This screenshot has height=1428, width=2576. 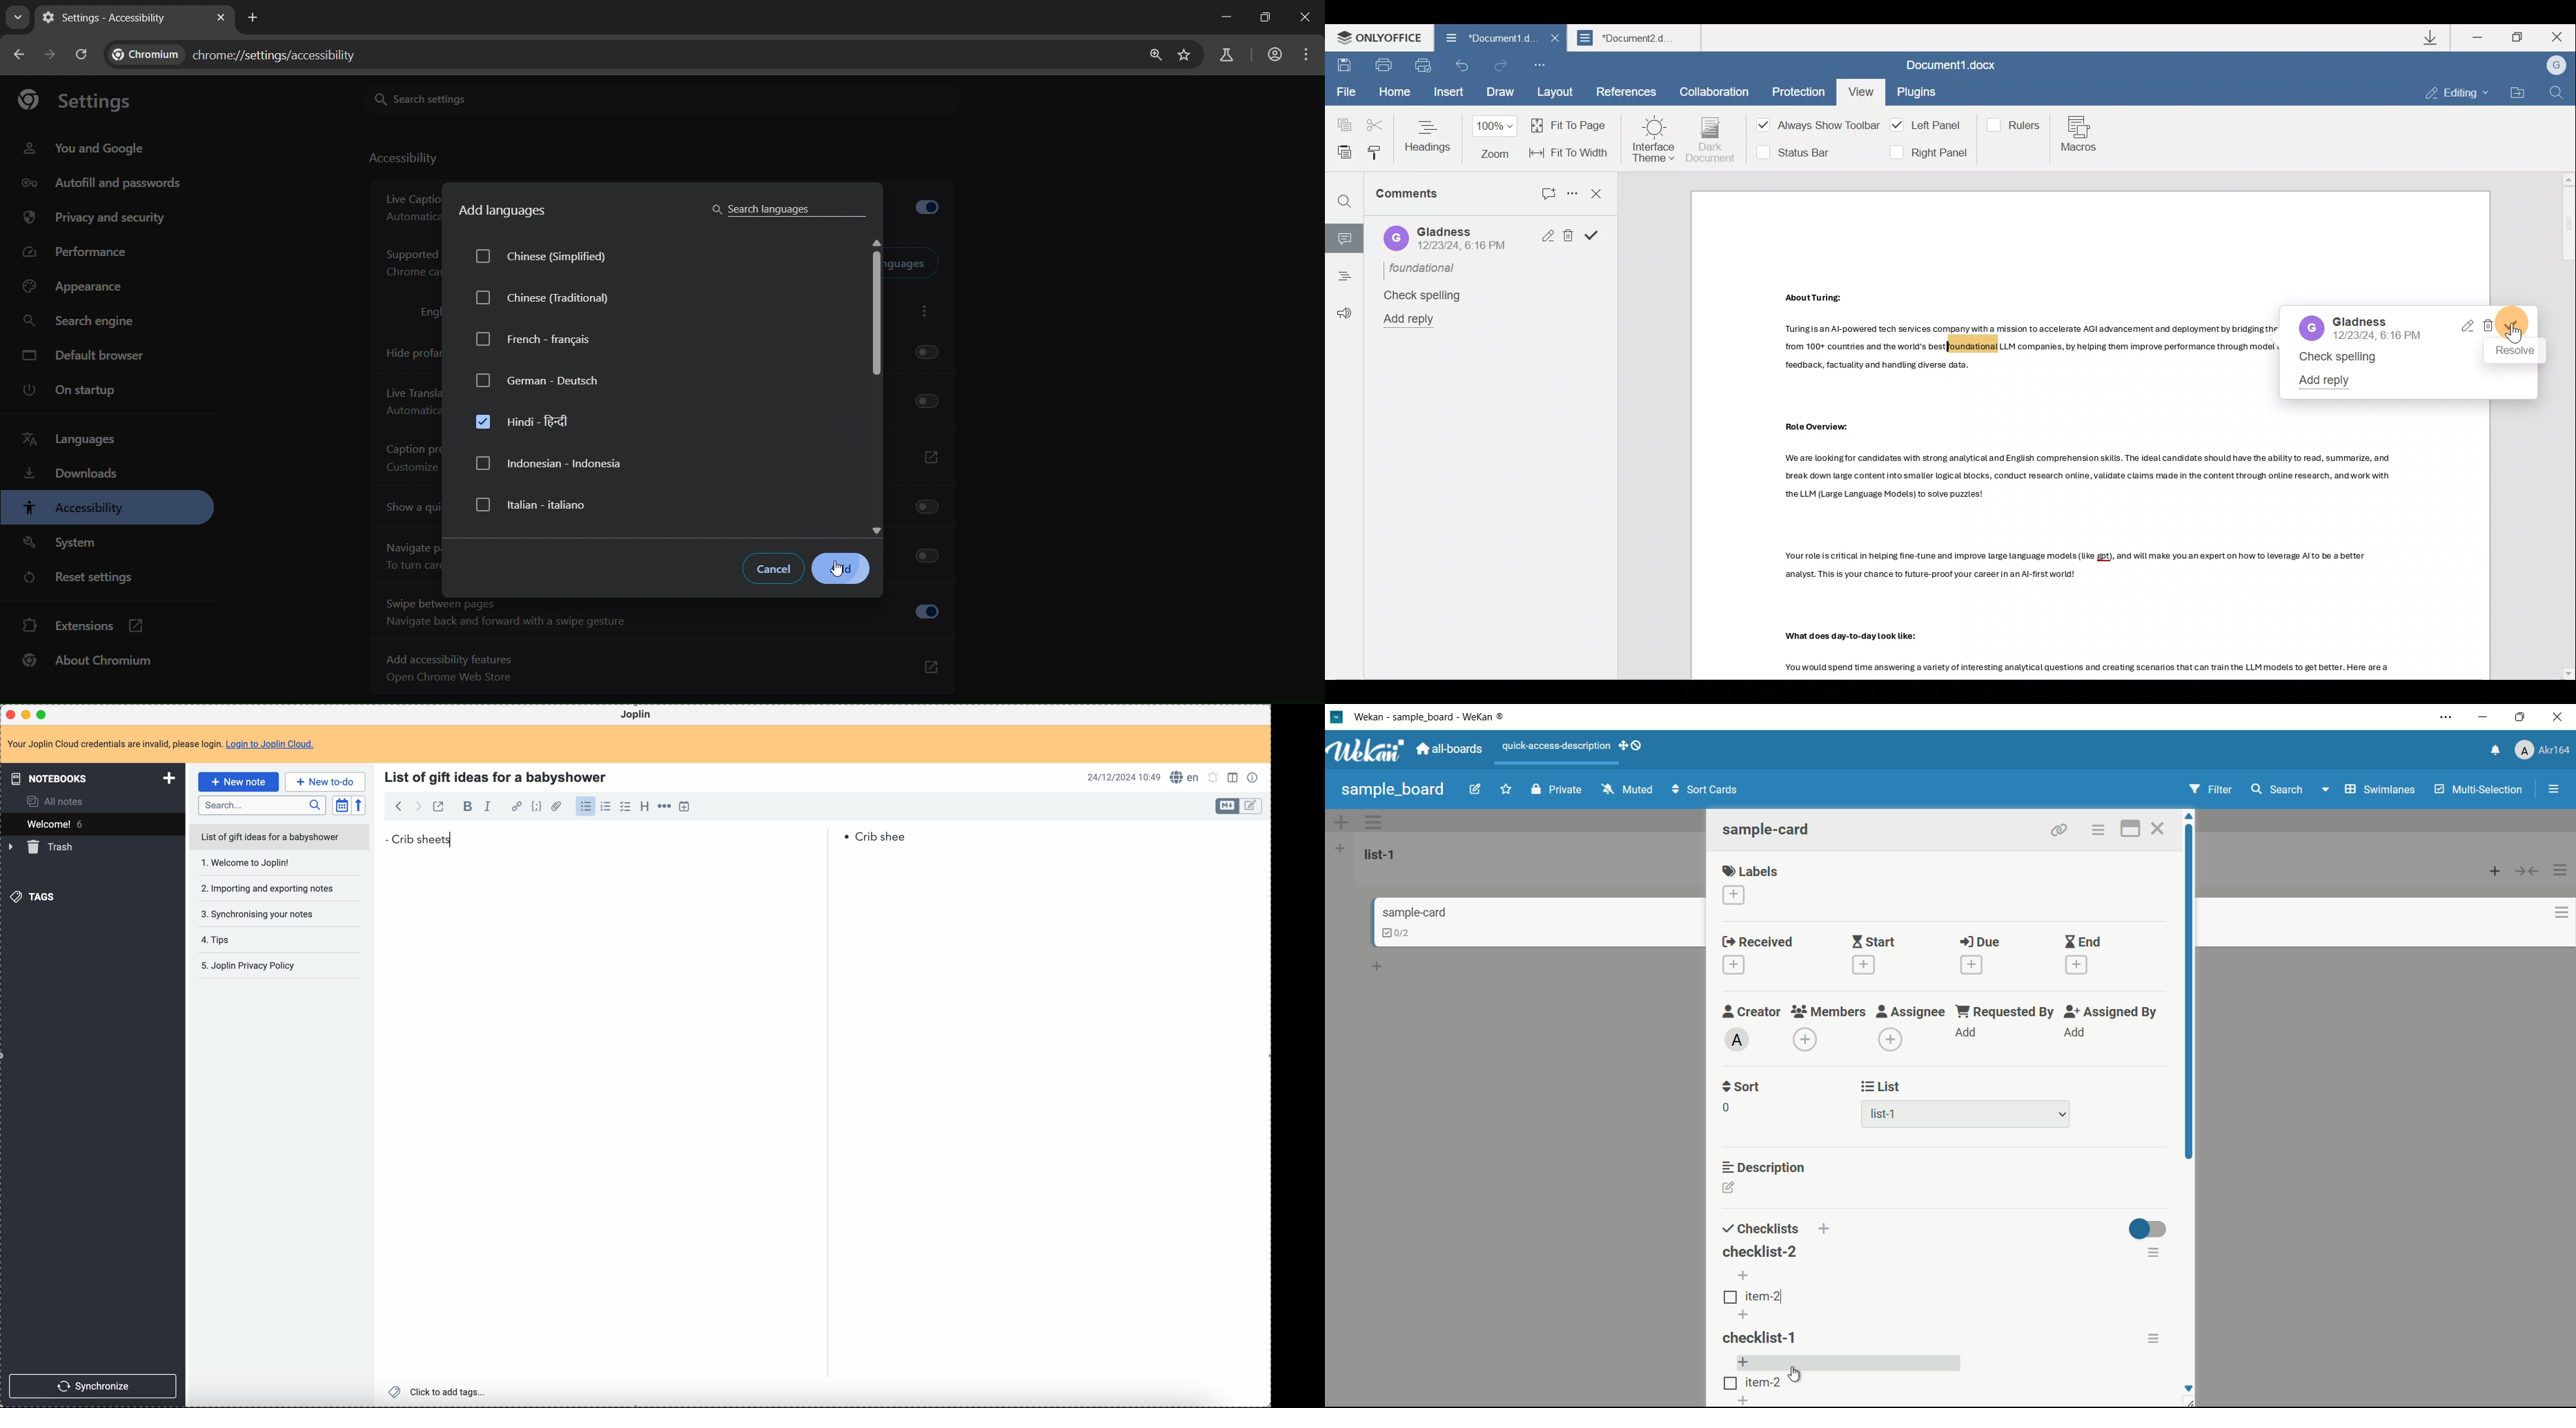 I want to click on Chromium, so click(x=149, y=54).